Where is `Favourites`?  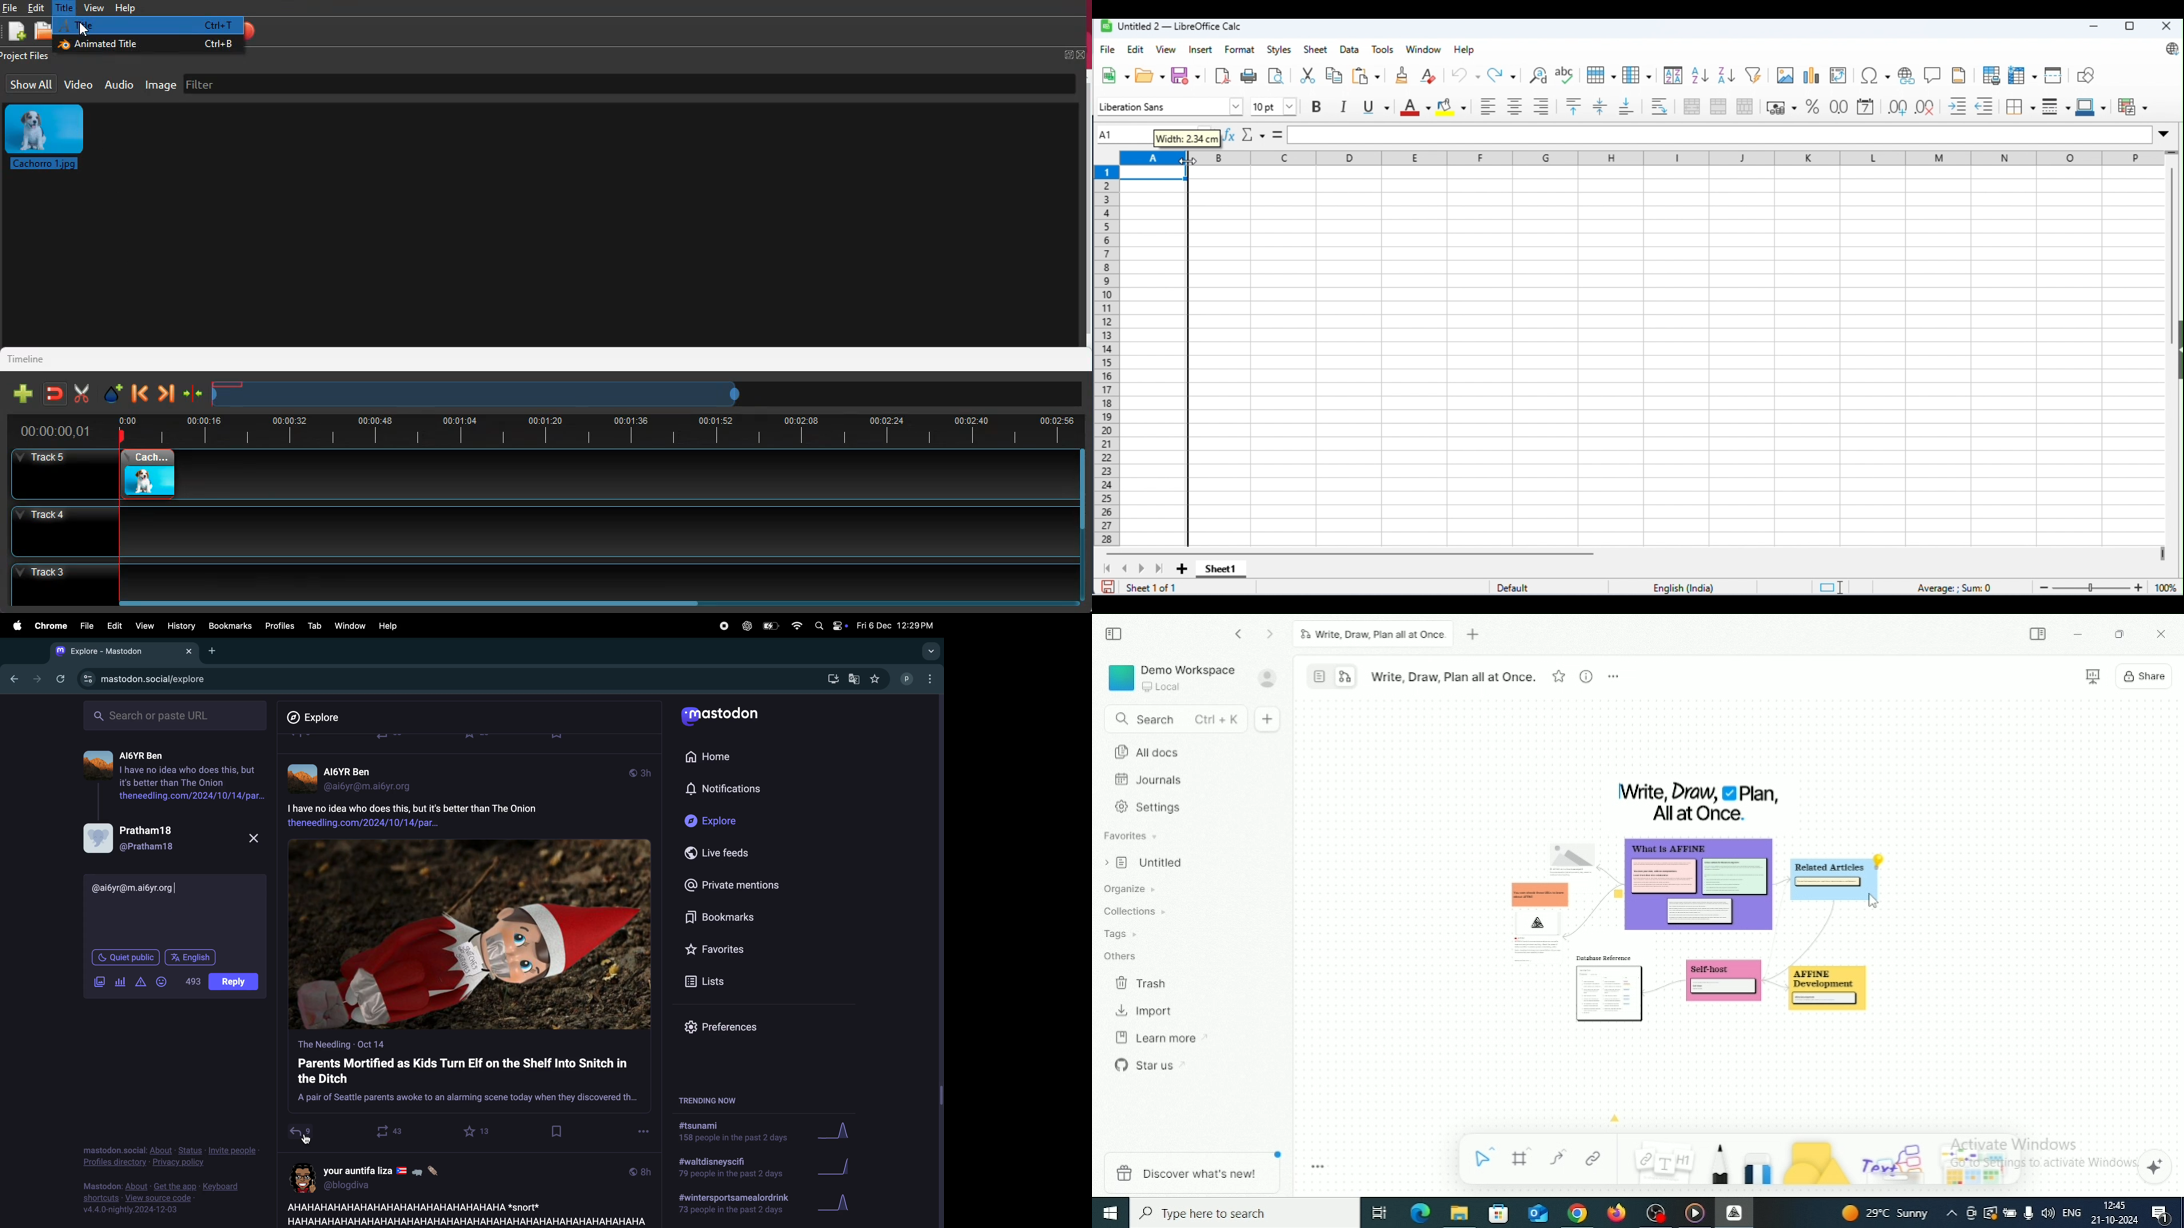
Favourites is located at coordinates (717, 949).